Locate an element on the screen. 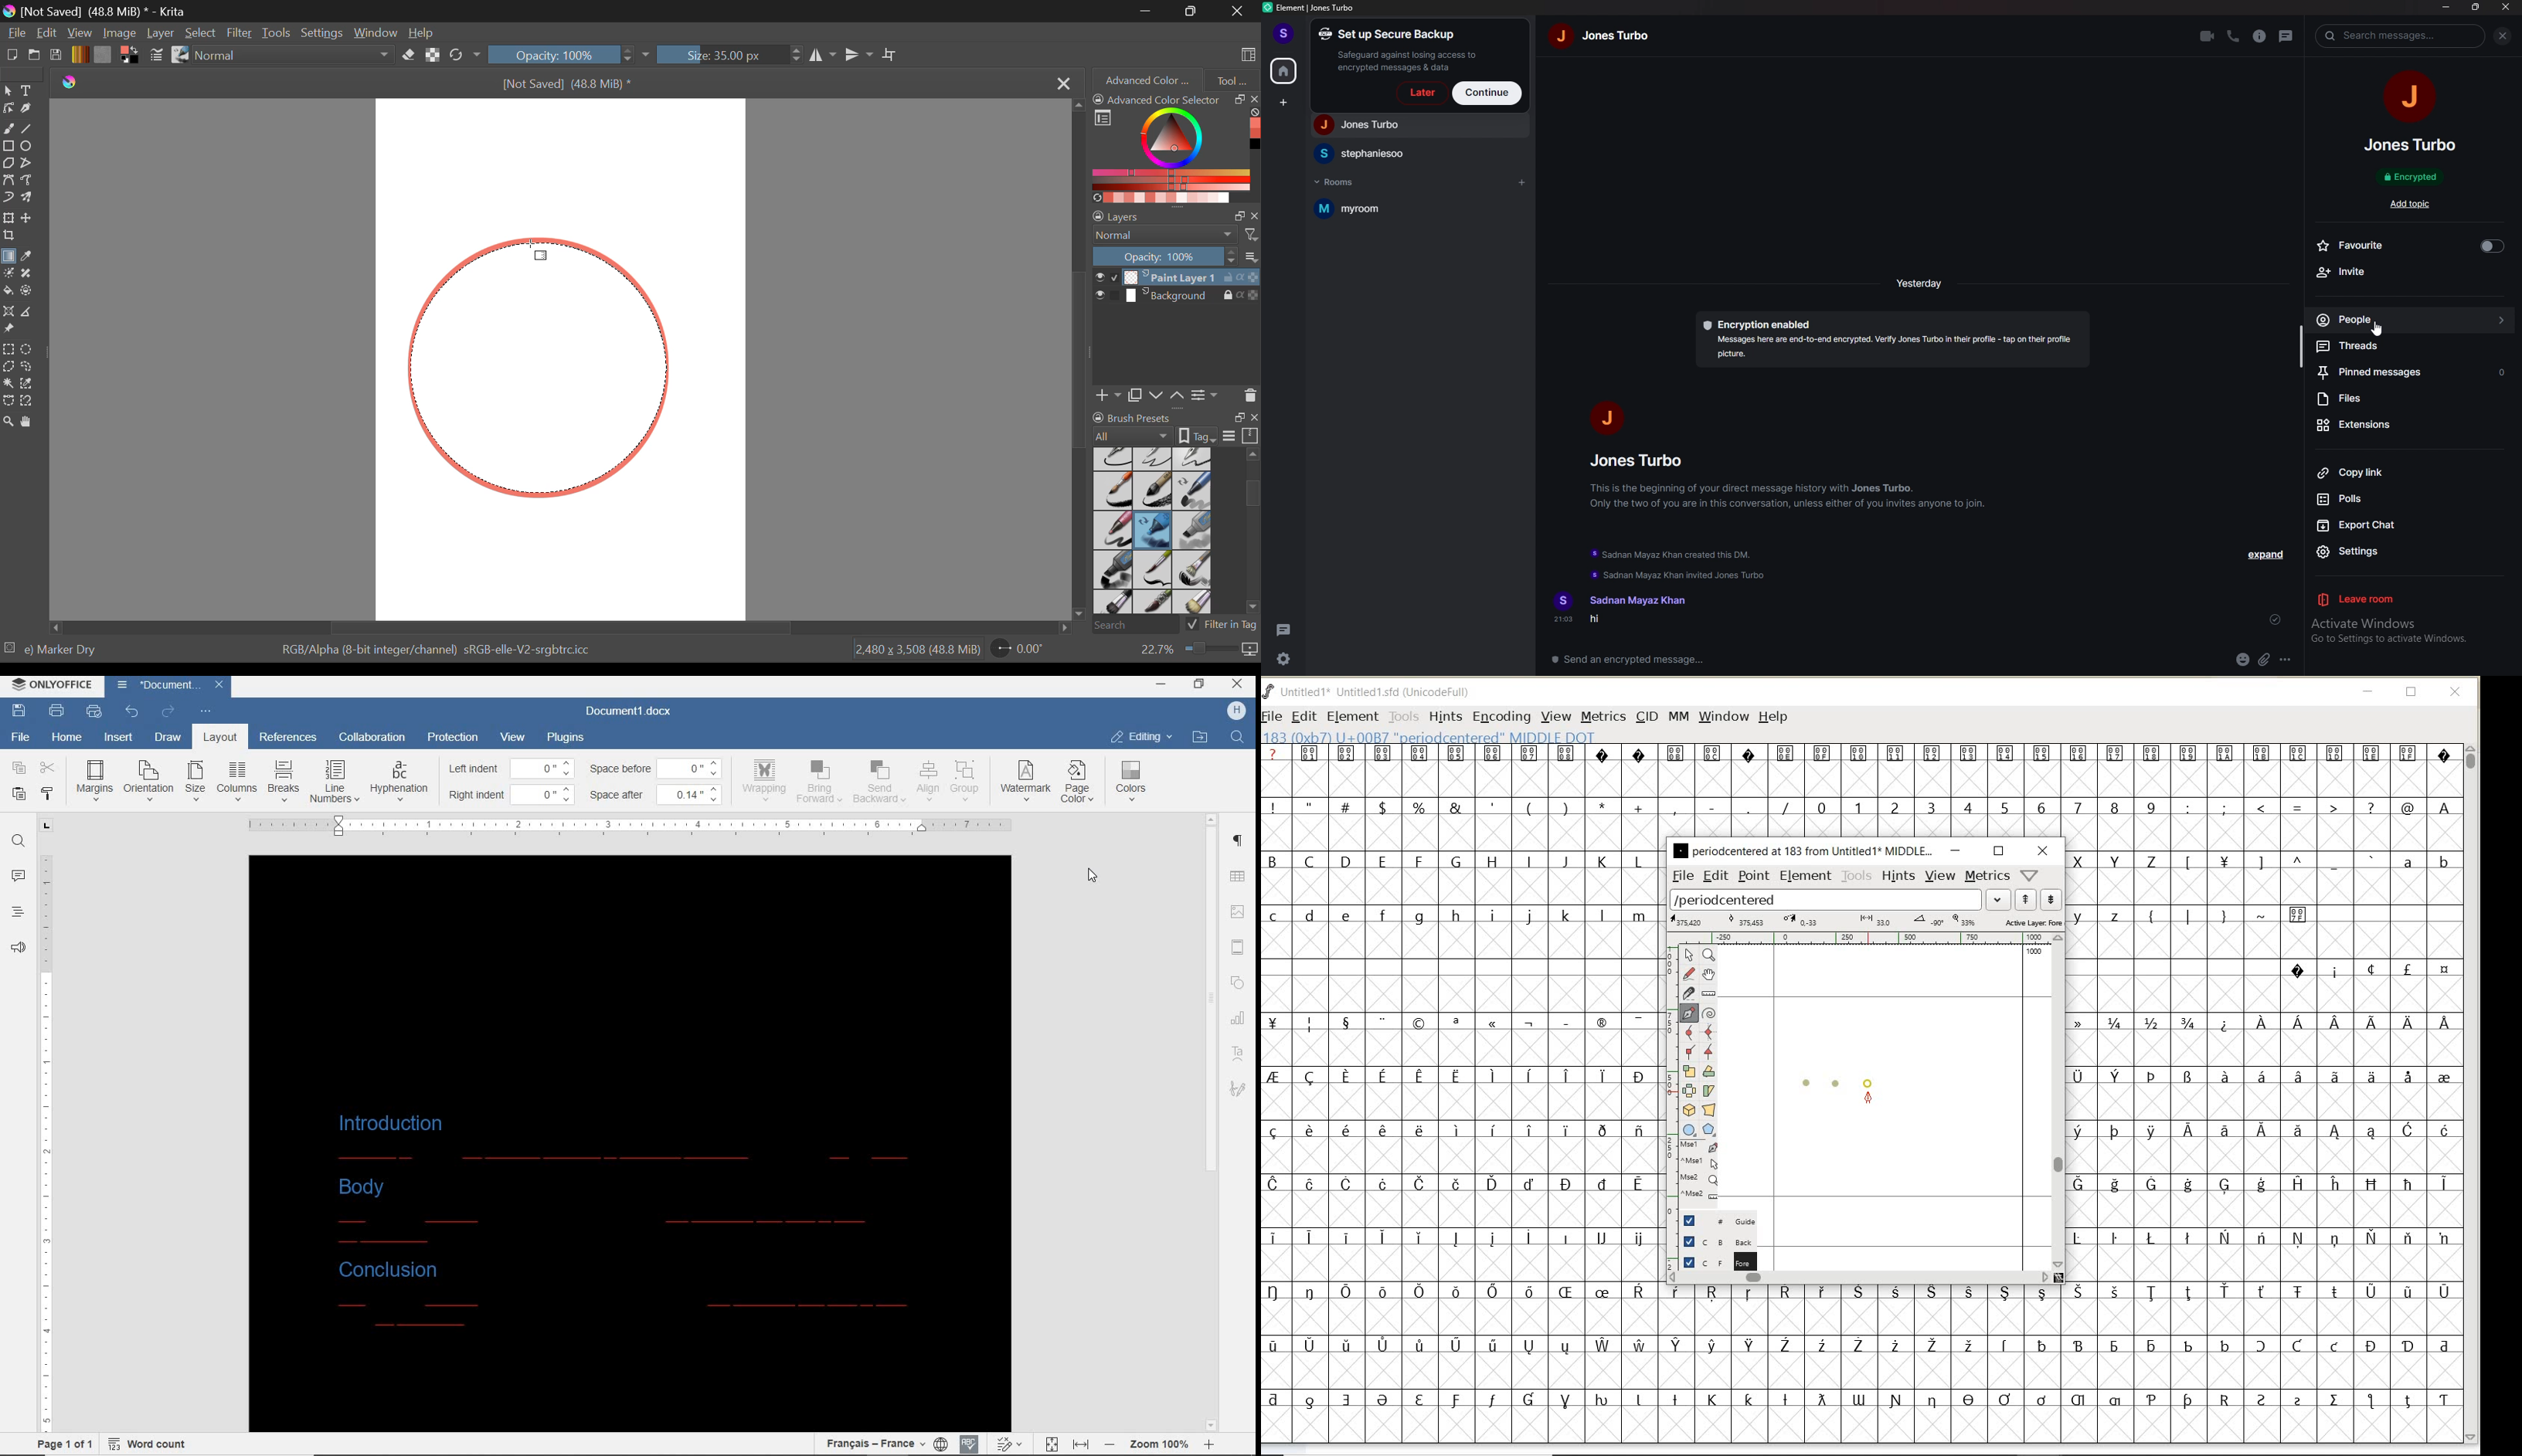 The height and width of the screenshot is (1456, 2548). perform a perspective transformation on the selection is located at coordinates (1710, 1110).